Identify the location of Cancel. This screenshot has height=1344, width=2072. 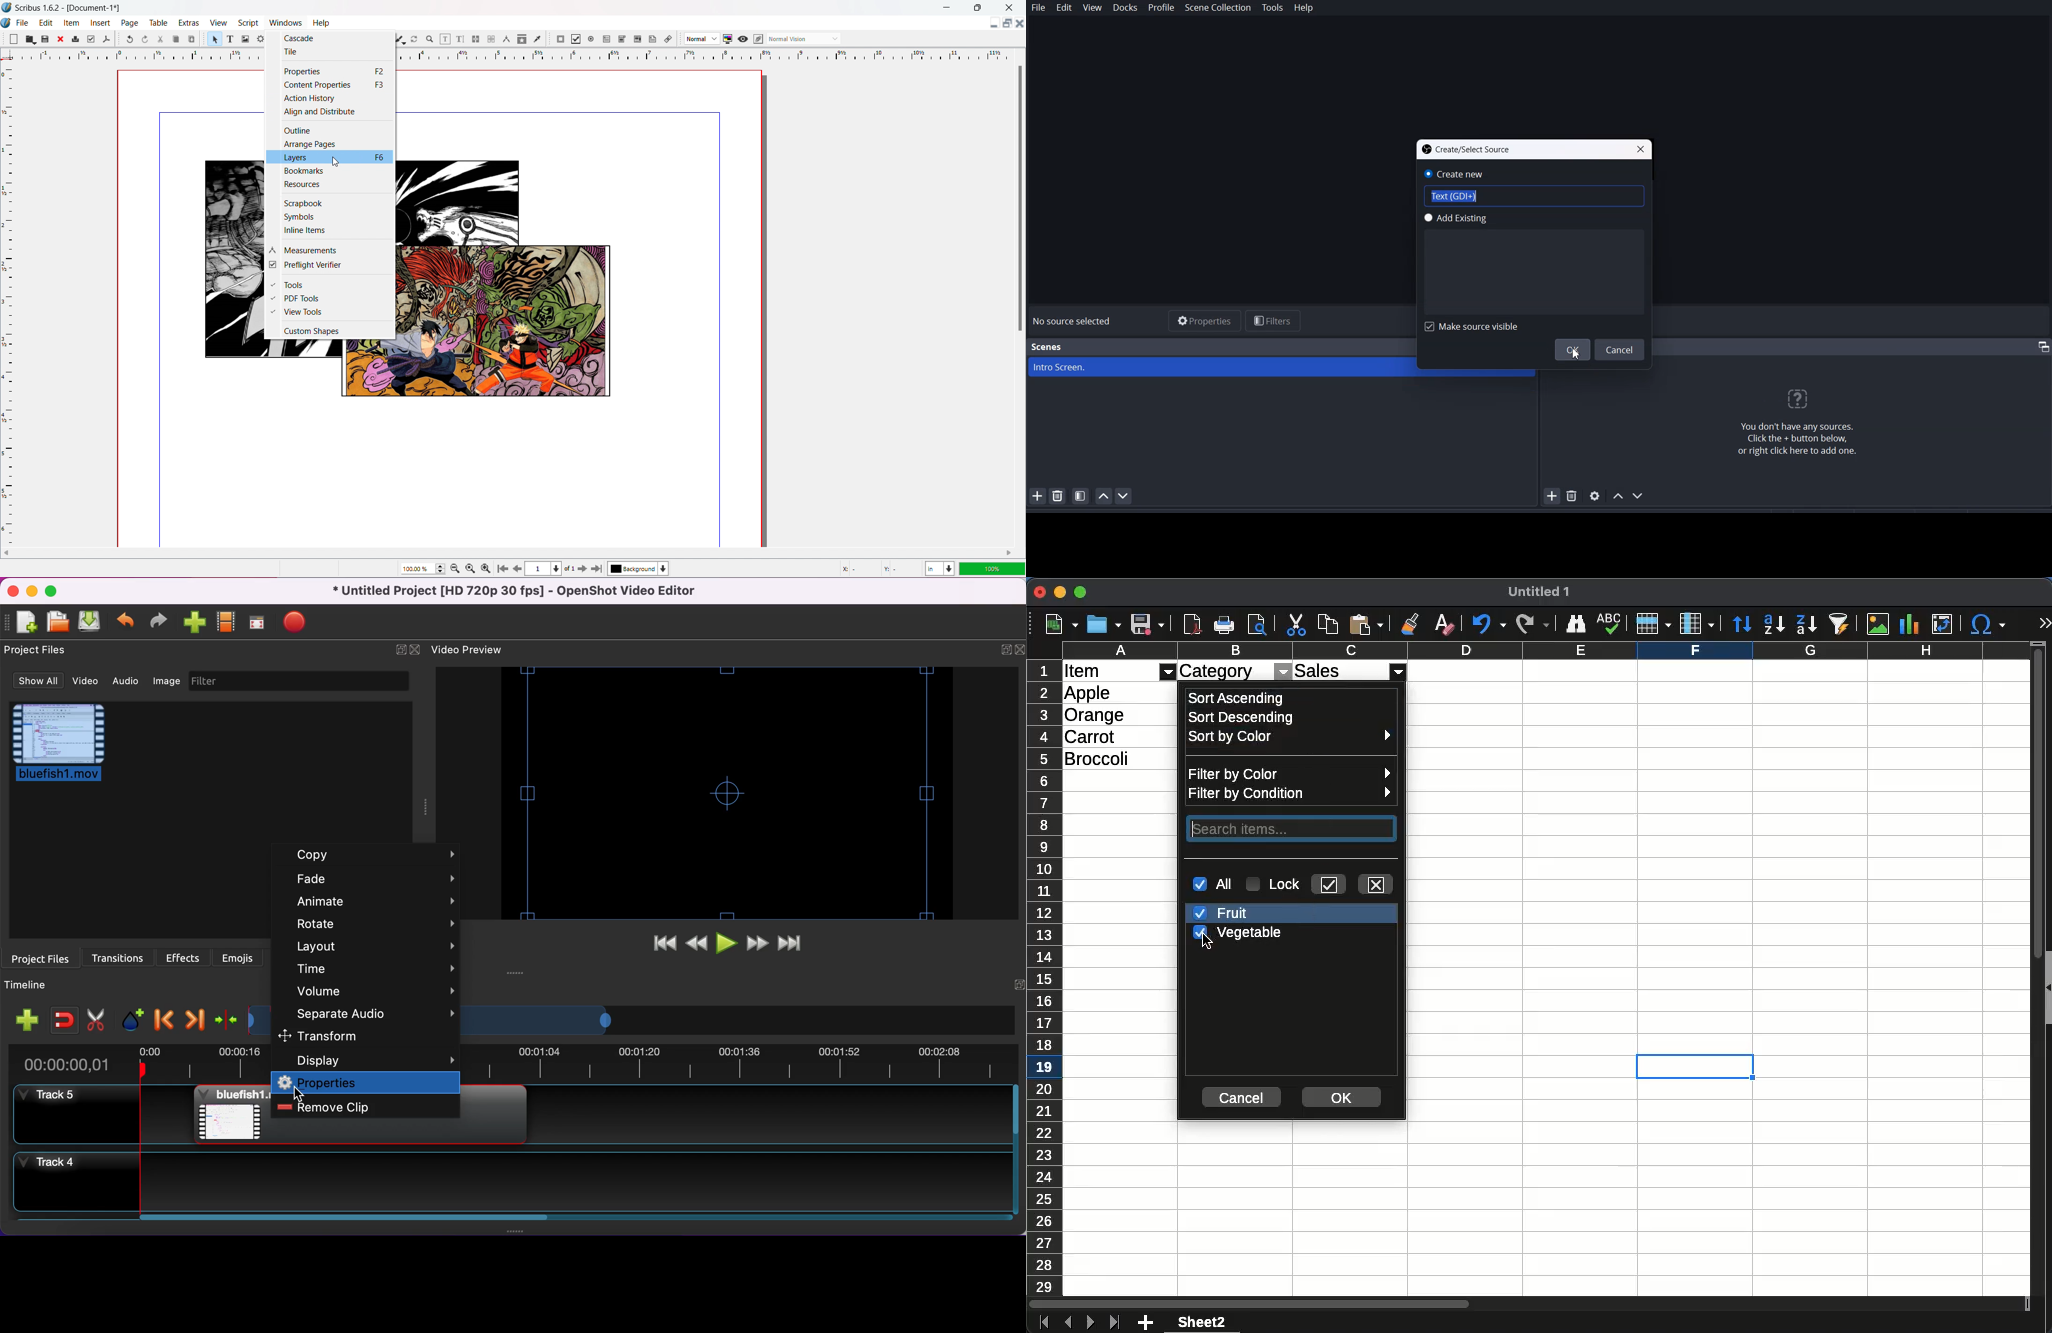
(1622, 349).